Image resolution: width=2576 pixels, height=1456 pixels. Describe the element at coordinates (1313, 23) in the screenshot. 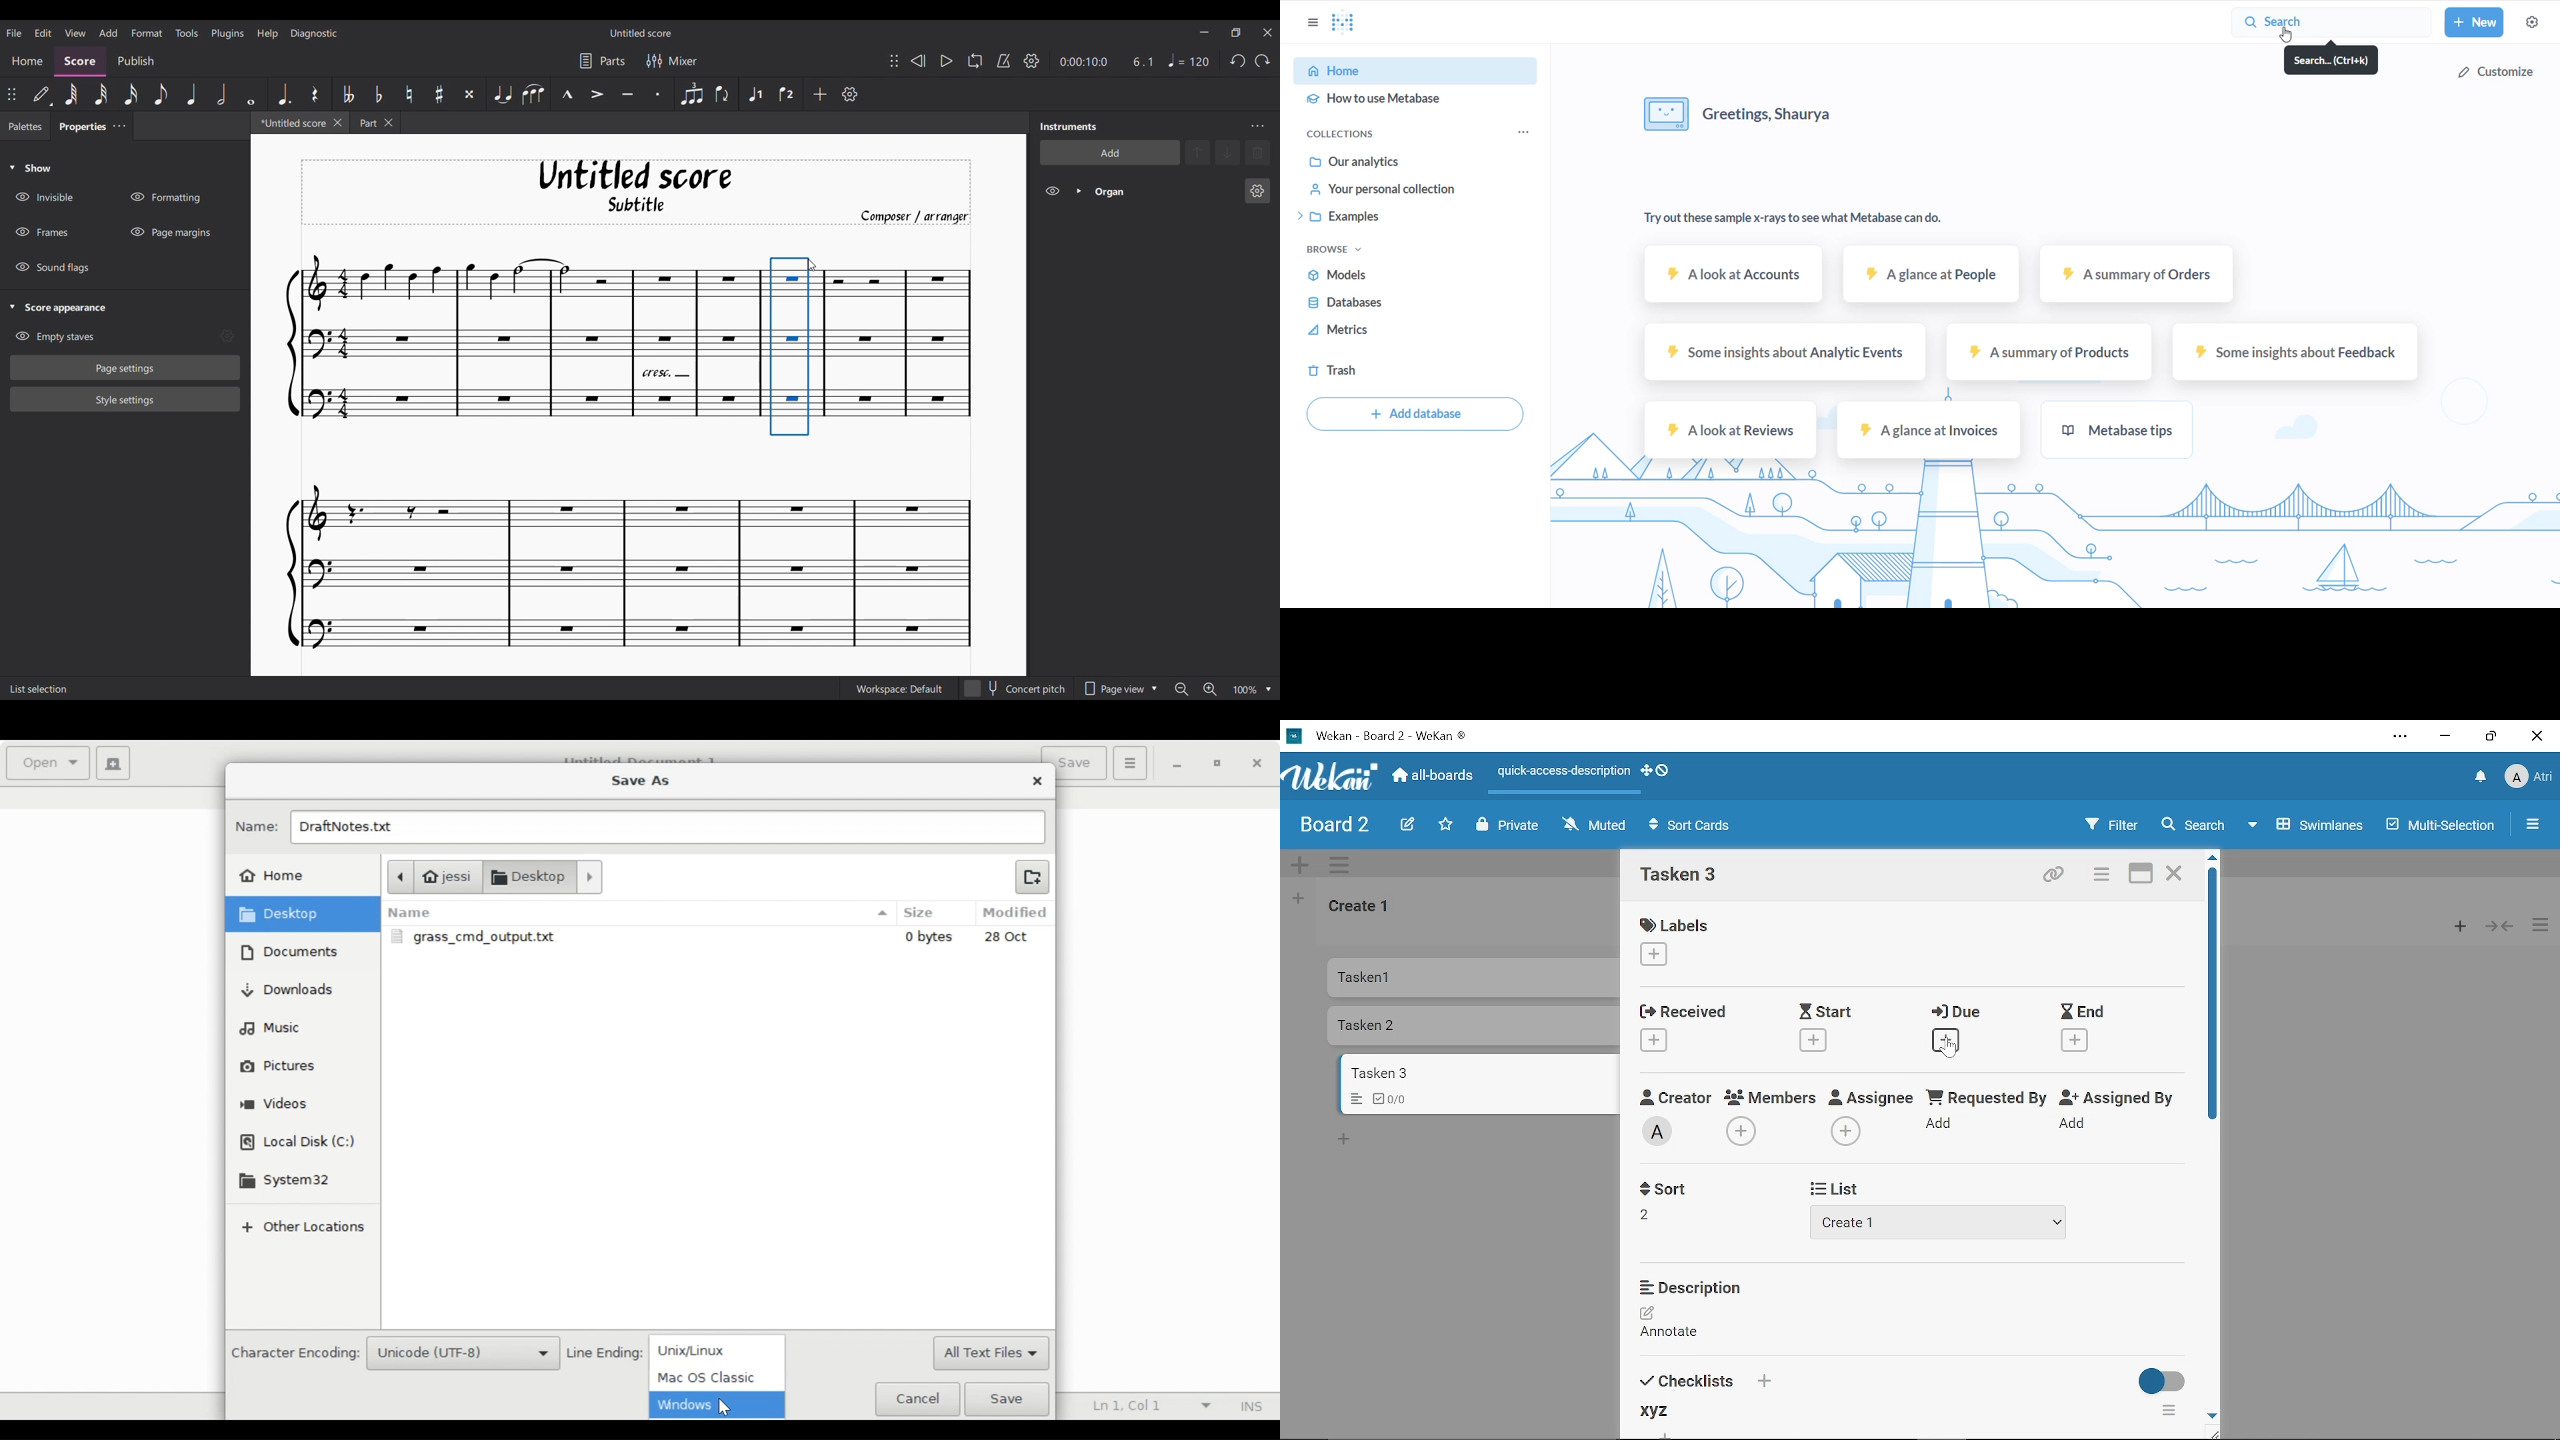

I see `OPTIONS` at that location.